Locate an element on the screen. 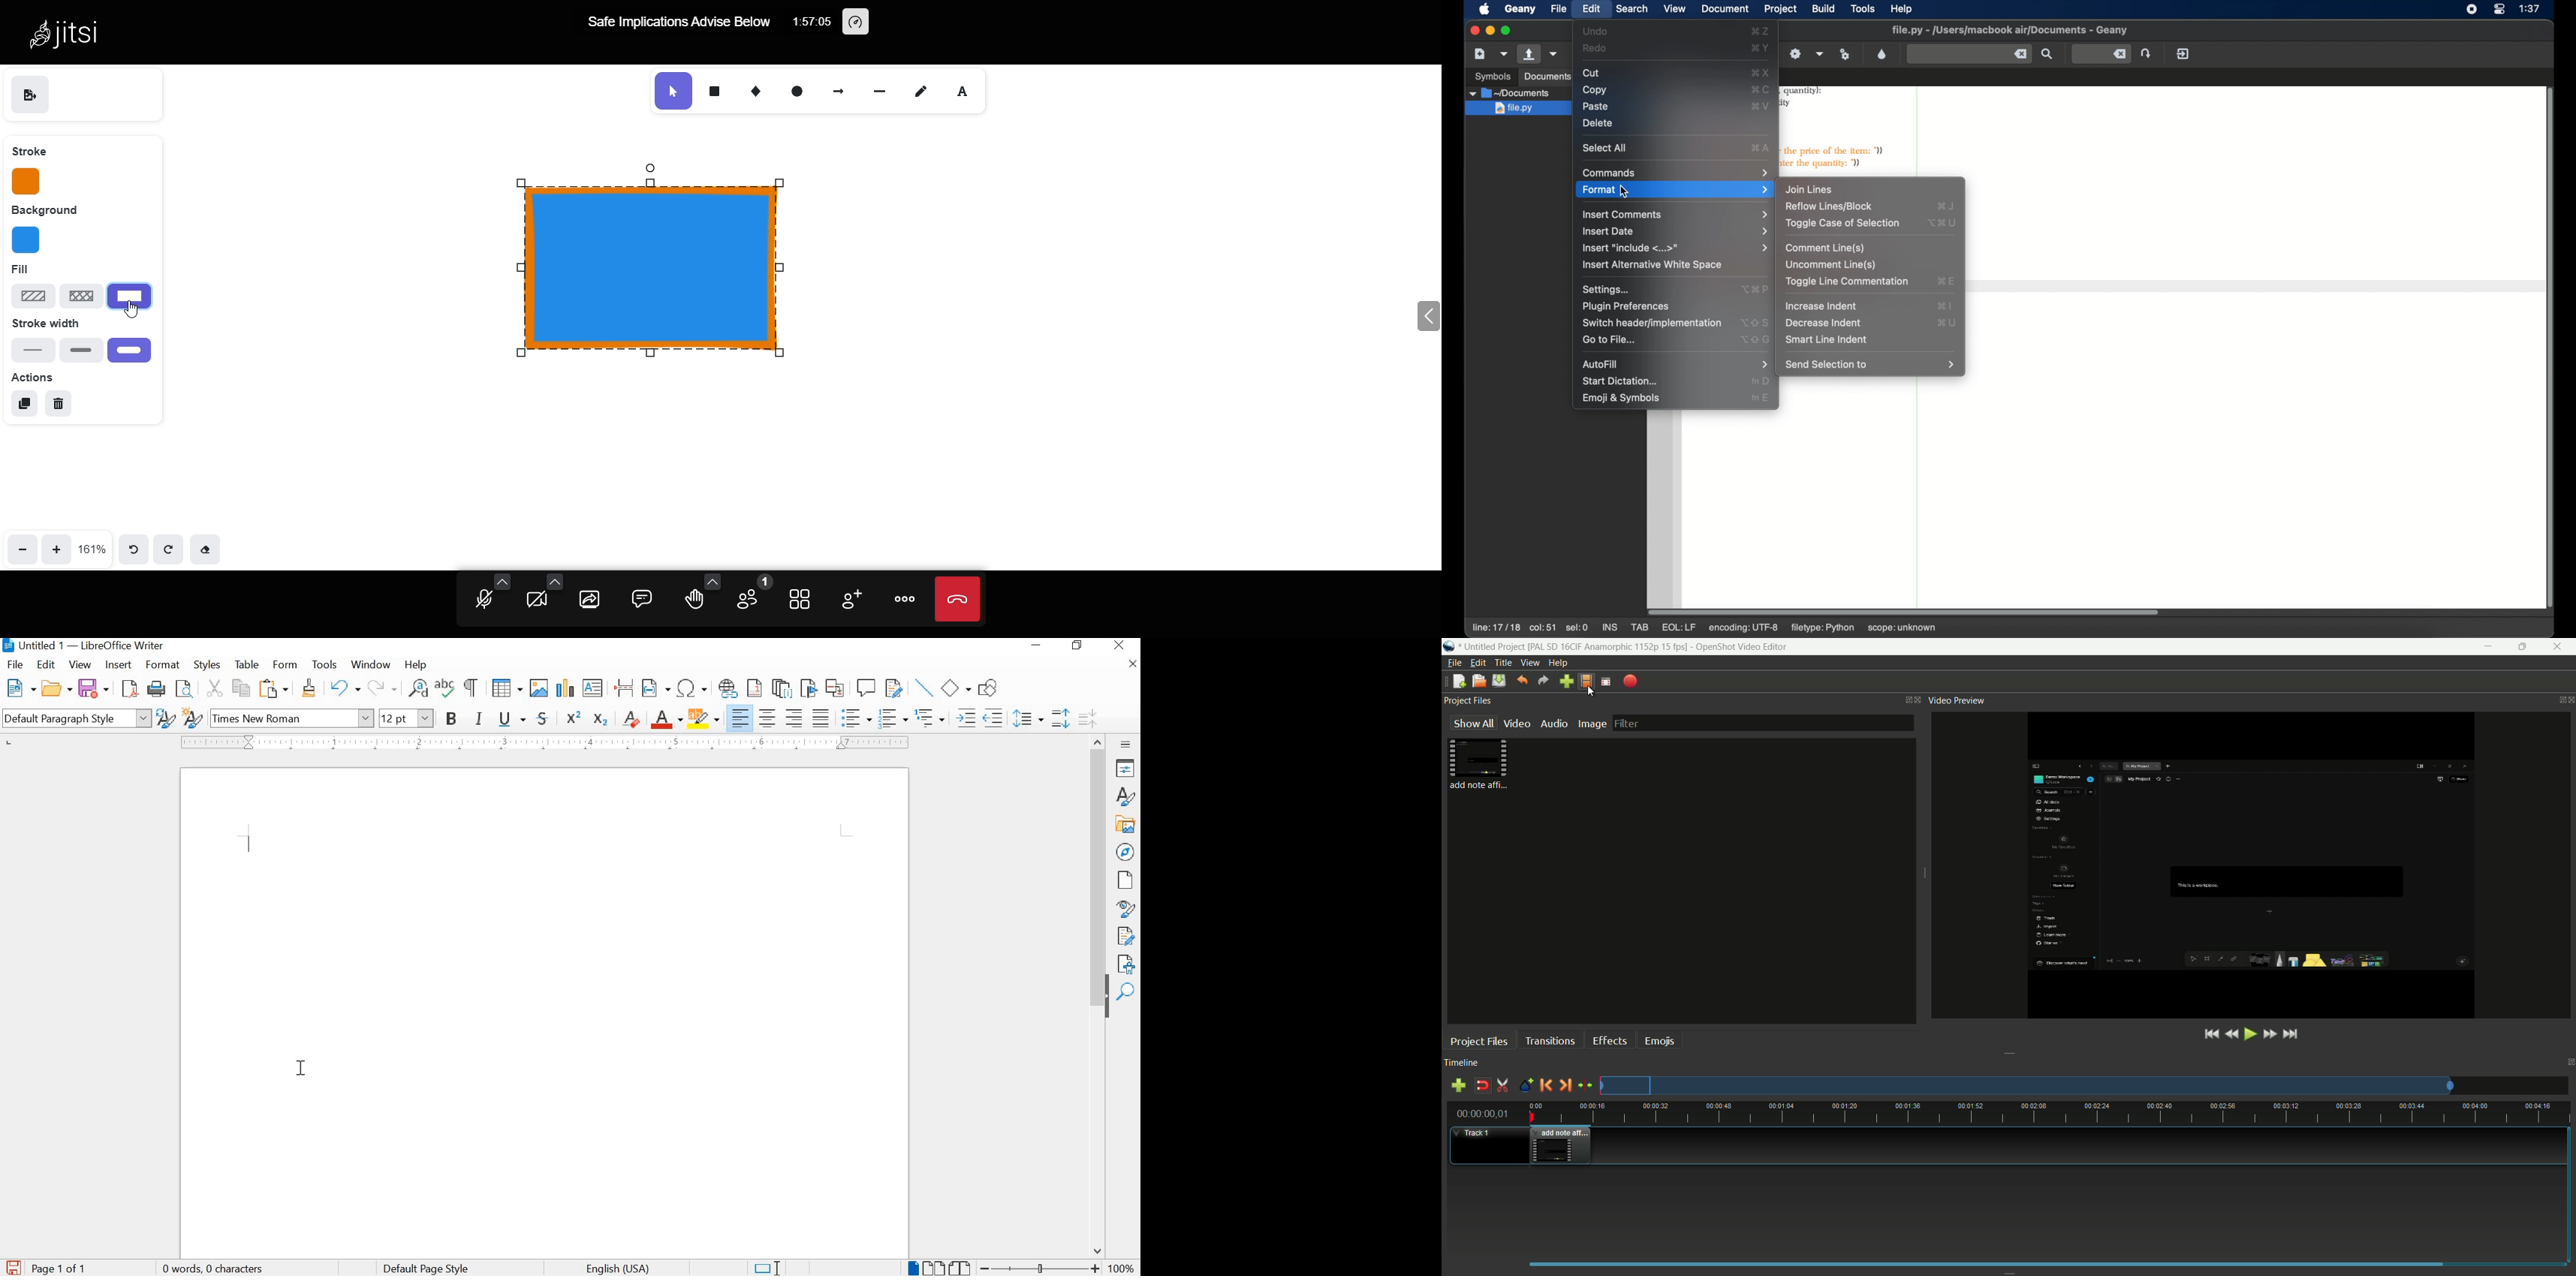  SAVE is located at coordinates (92, 688).